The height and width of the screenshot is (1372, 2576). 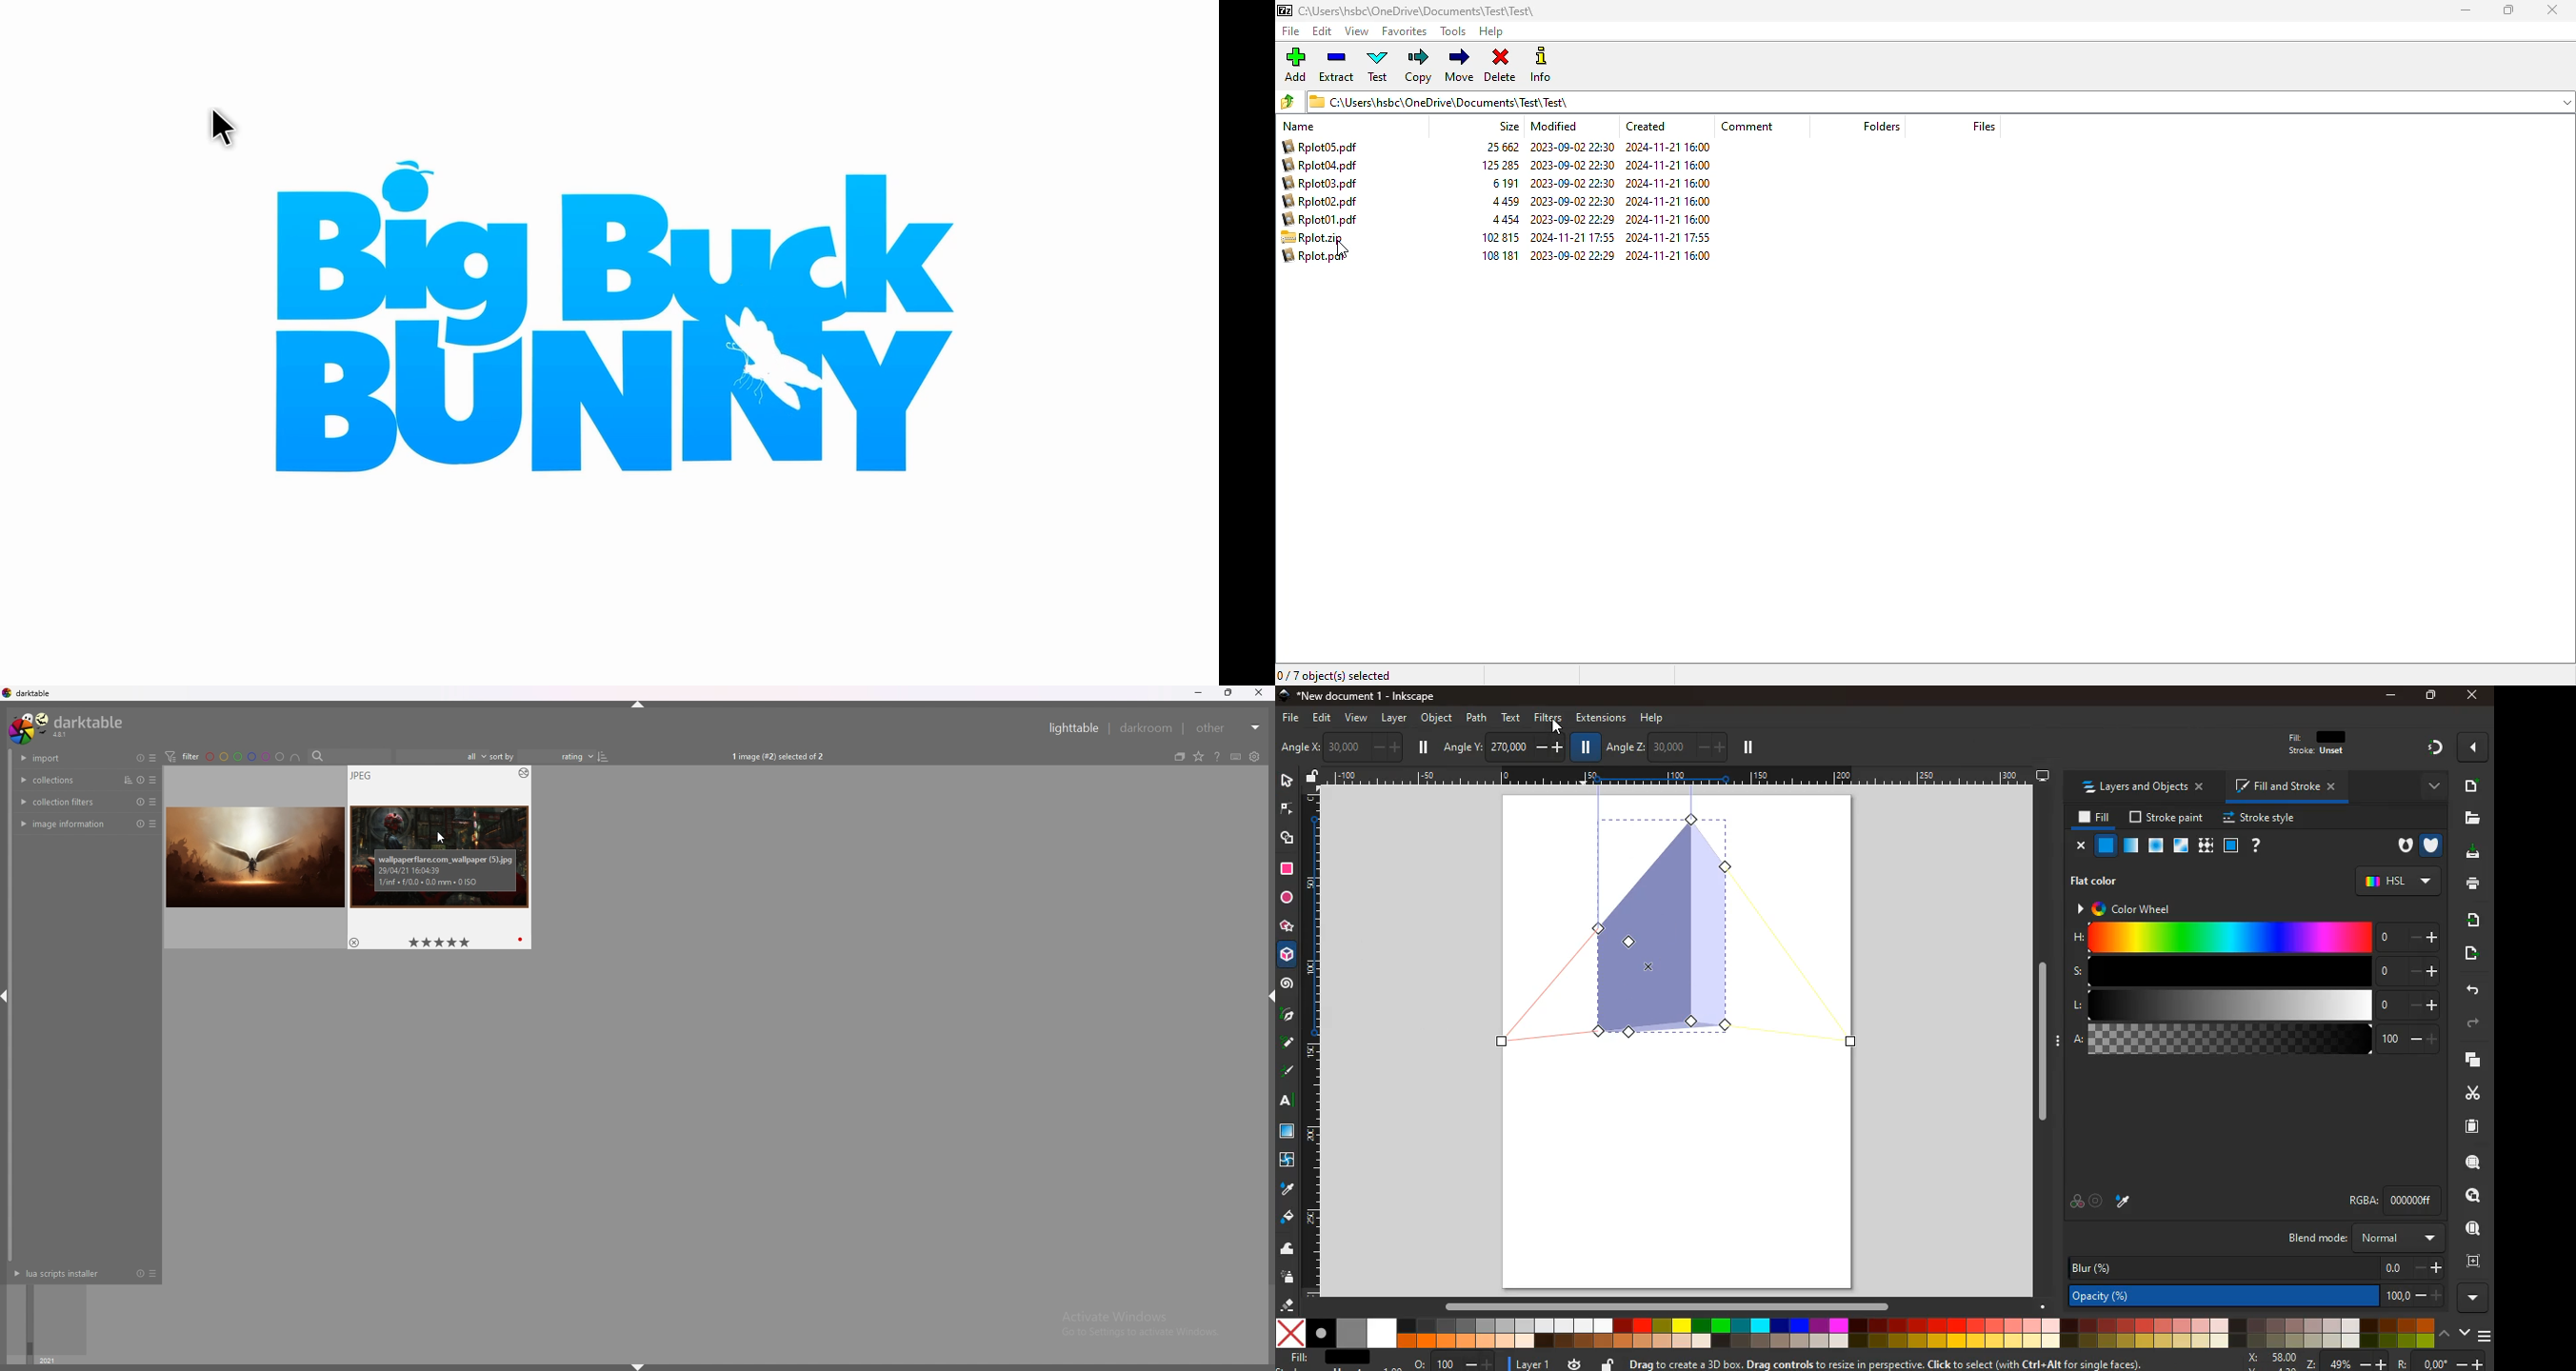 What do you see at coordinates (64, 1273) in the screenshot?
I see `lua scripts installer` at bounding box center [64, 1273].